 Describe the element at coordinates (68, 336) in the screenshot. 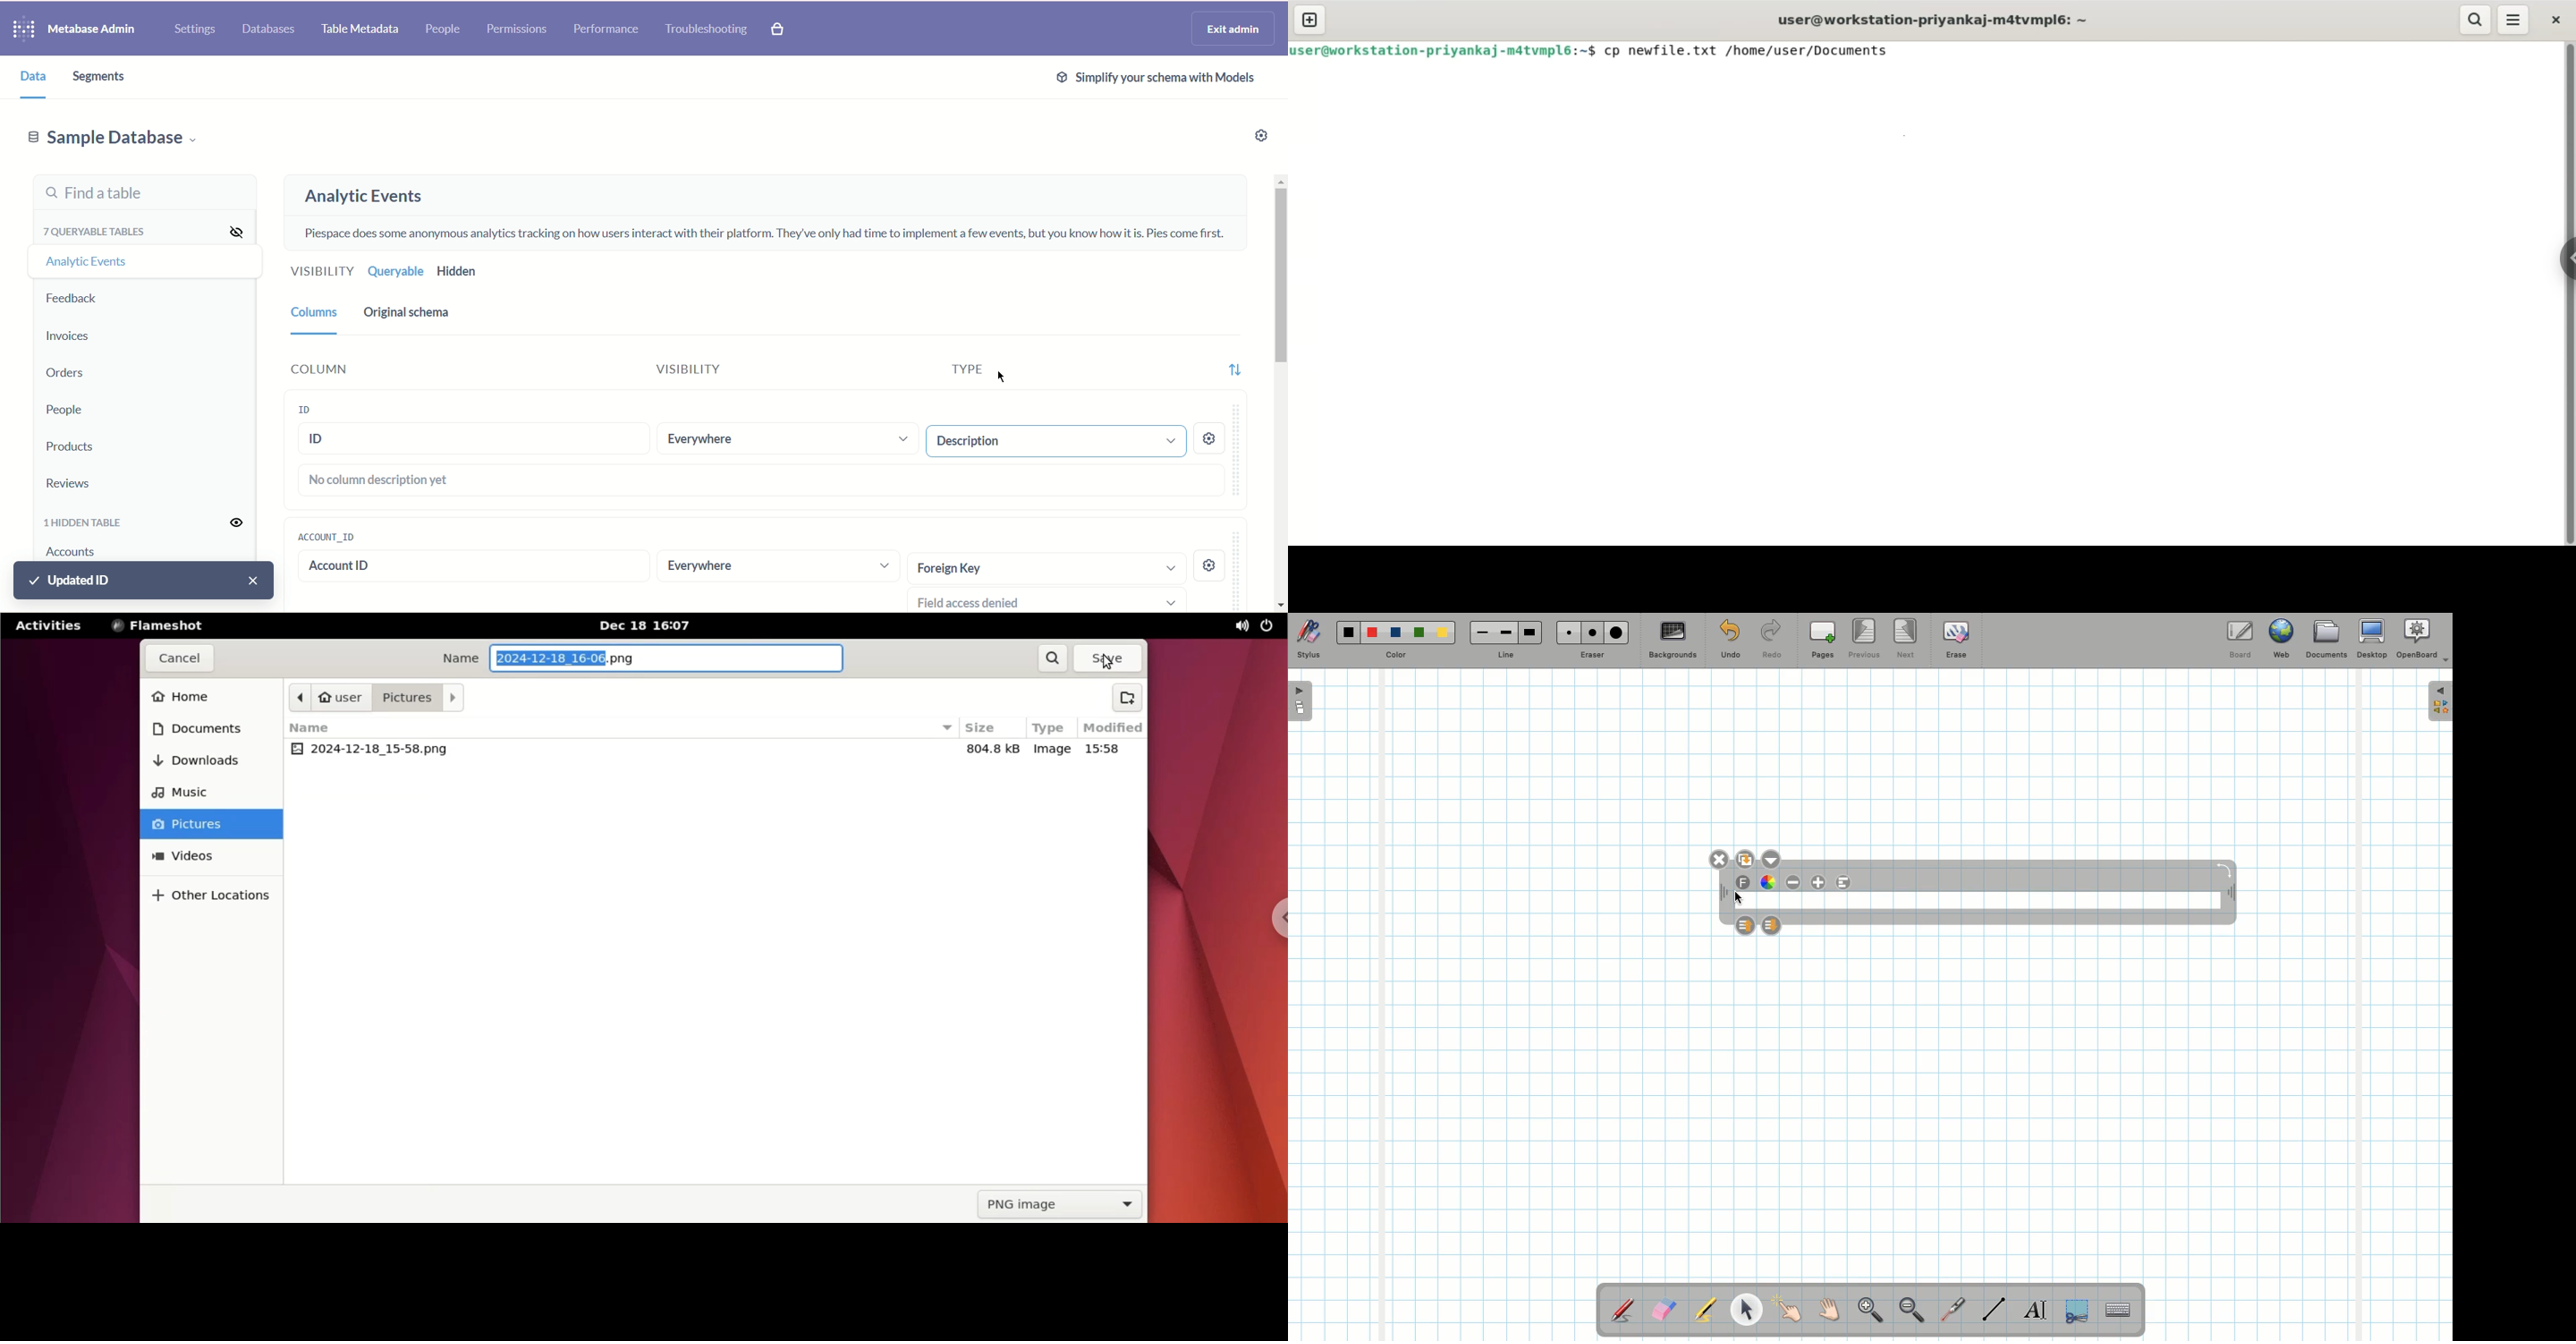

I see `invoices` at that location.